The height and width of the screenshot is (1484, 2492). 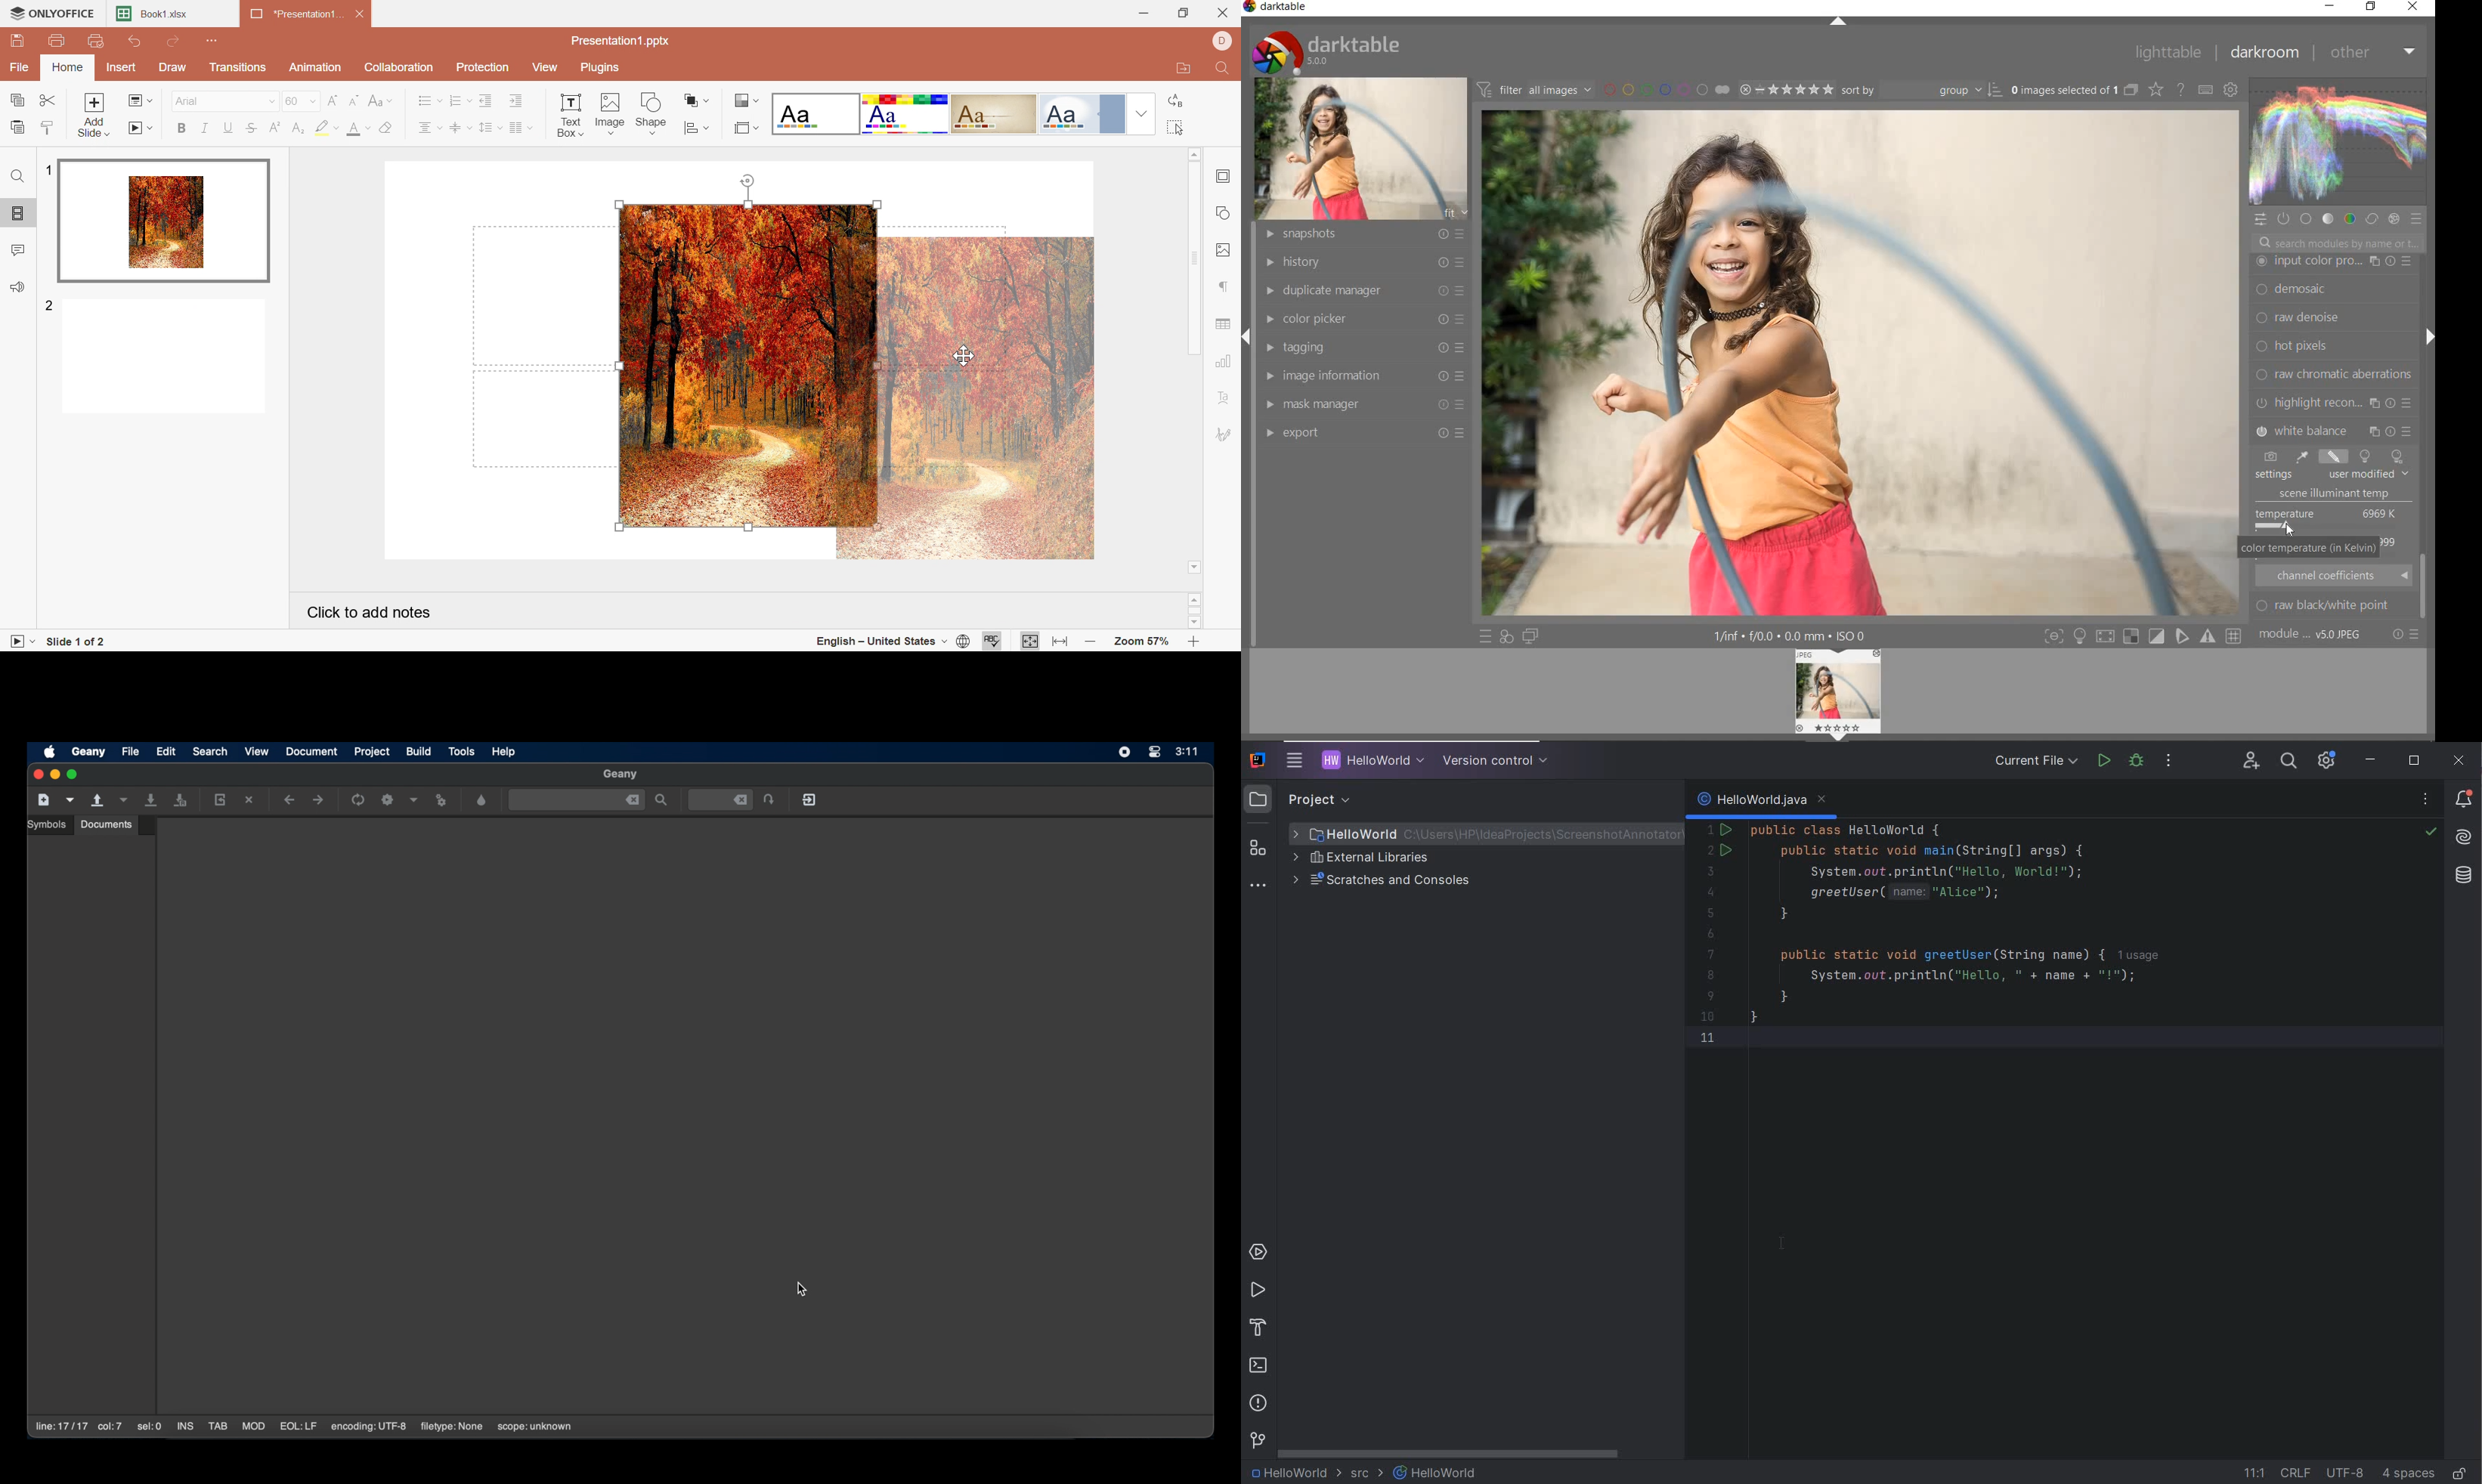 I want to click on define keyboard shortcut, so click(x=2205, y=90).